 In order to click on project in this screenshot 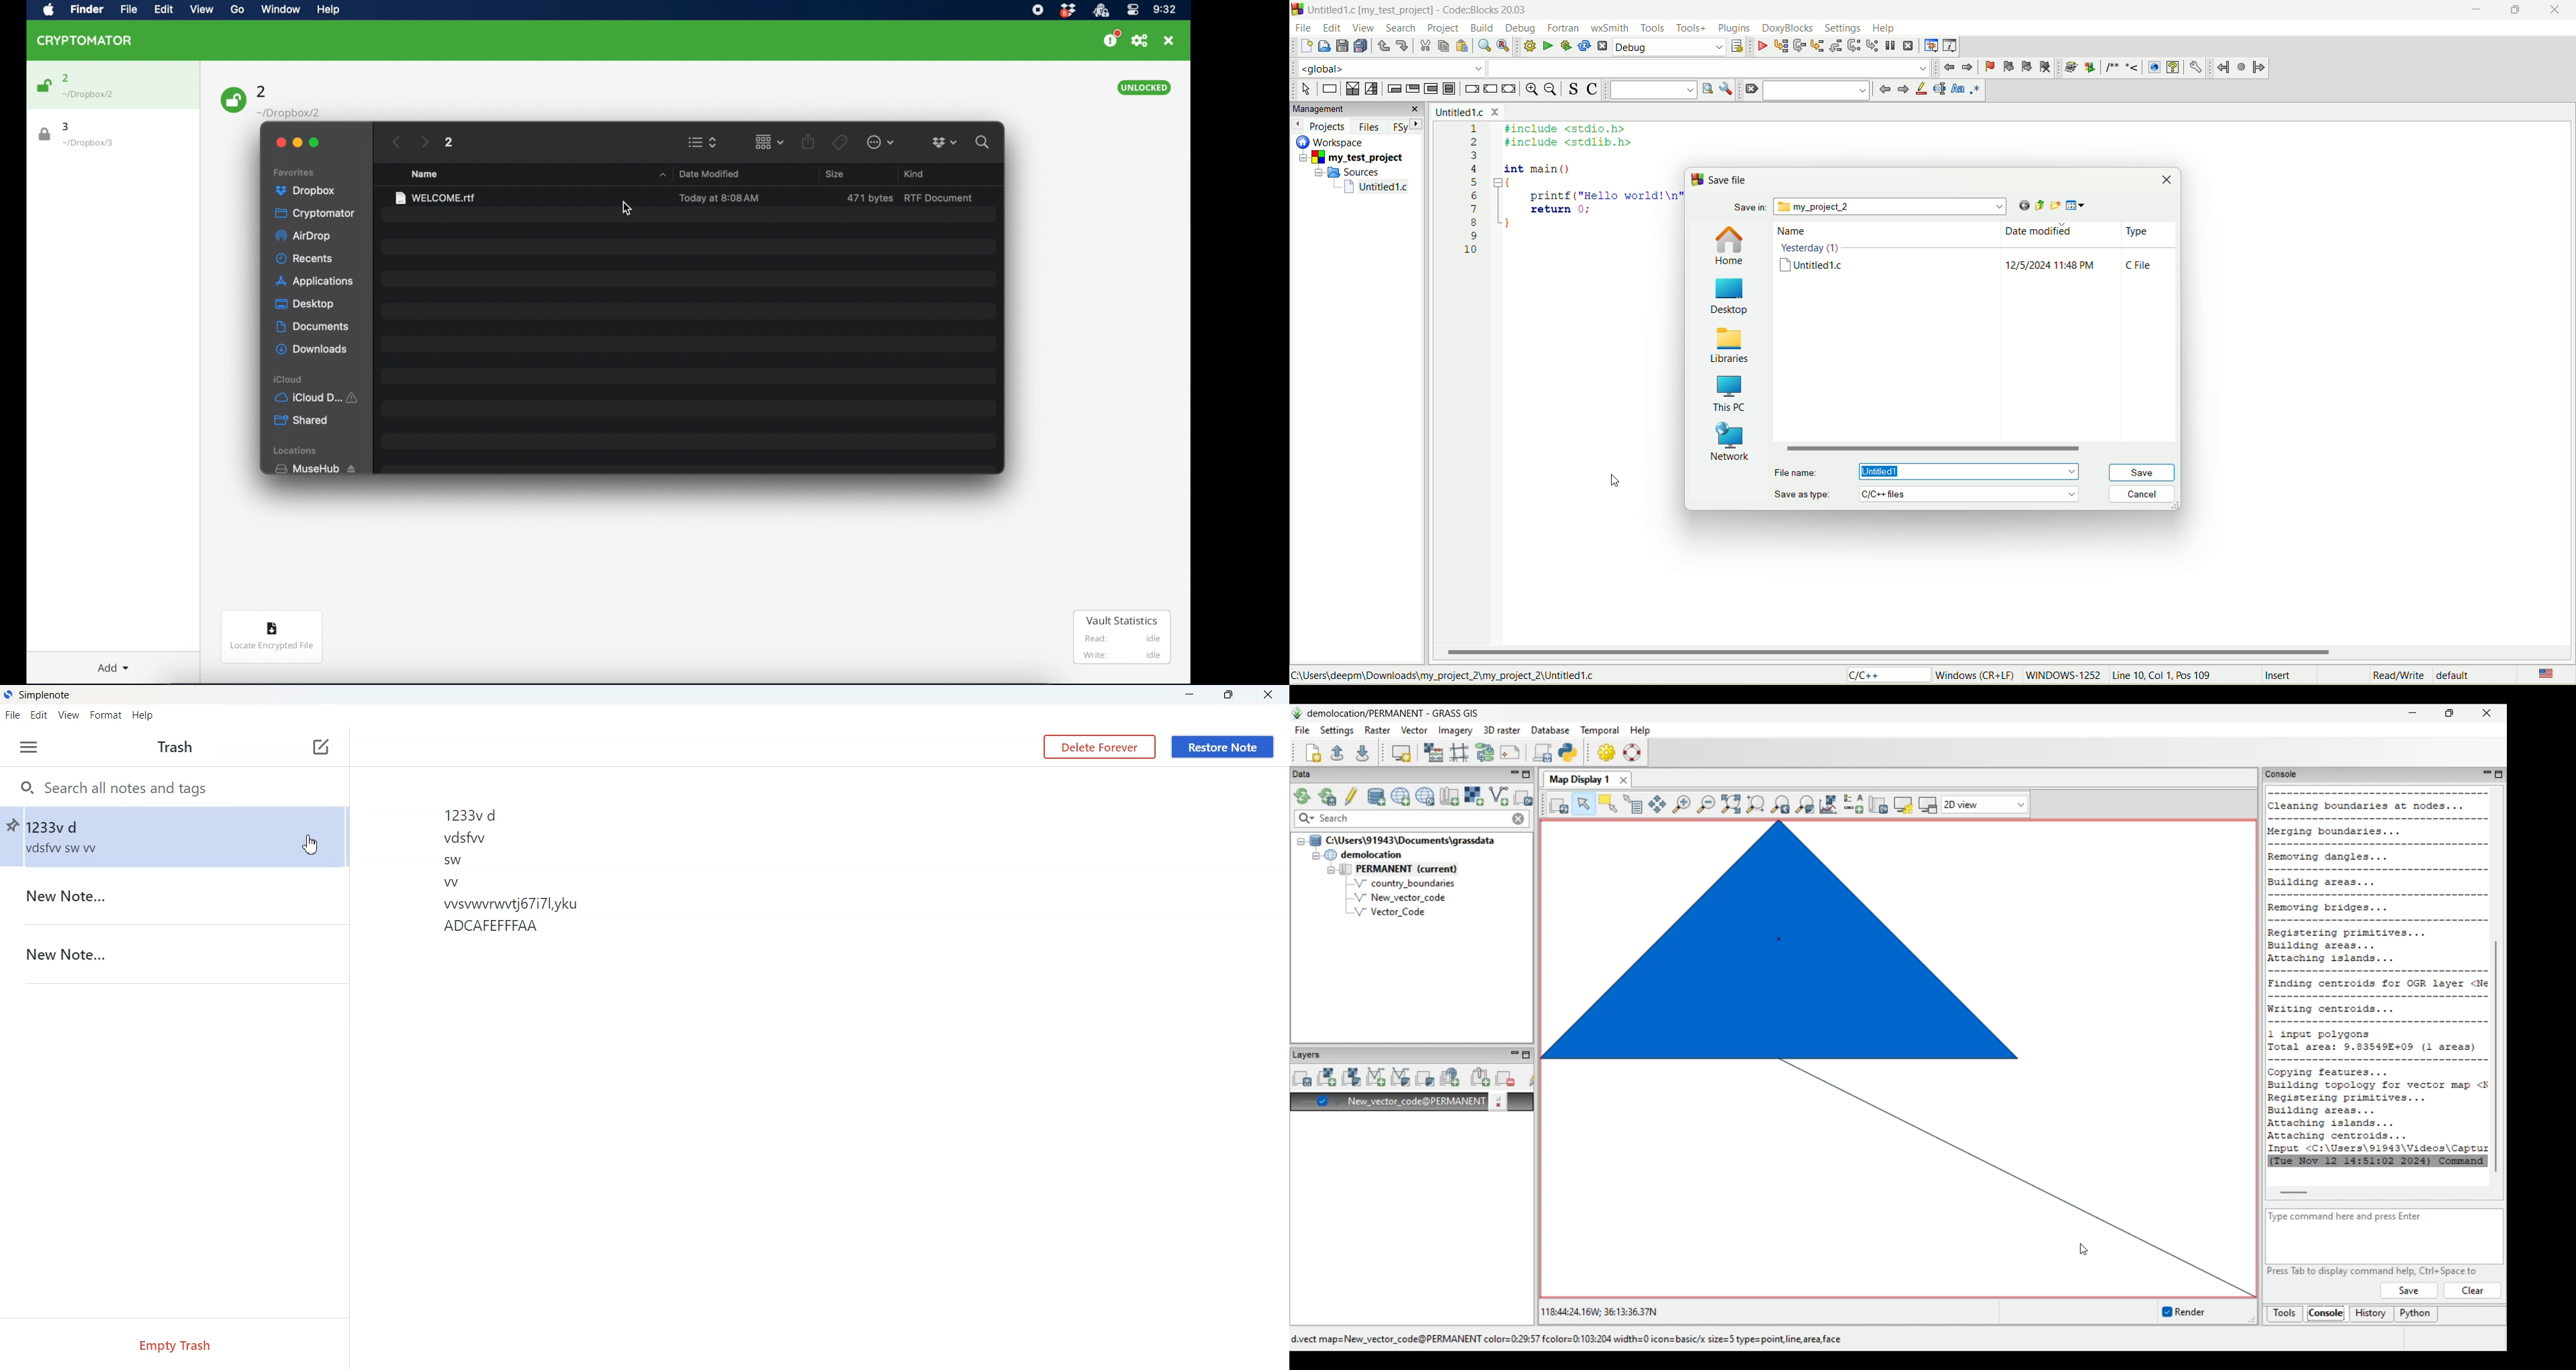, I will do `click(1354, 158)`.